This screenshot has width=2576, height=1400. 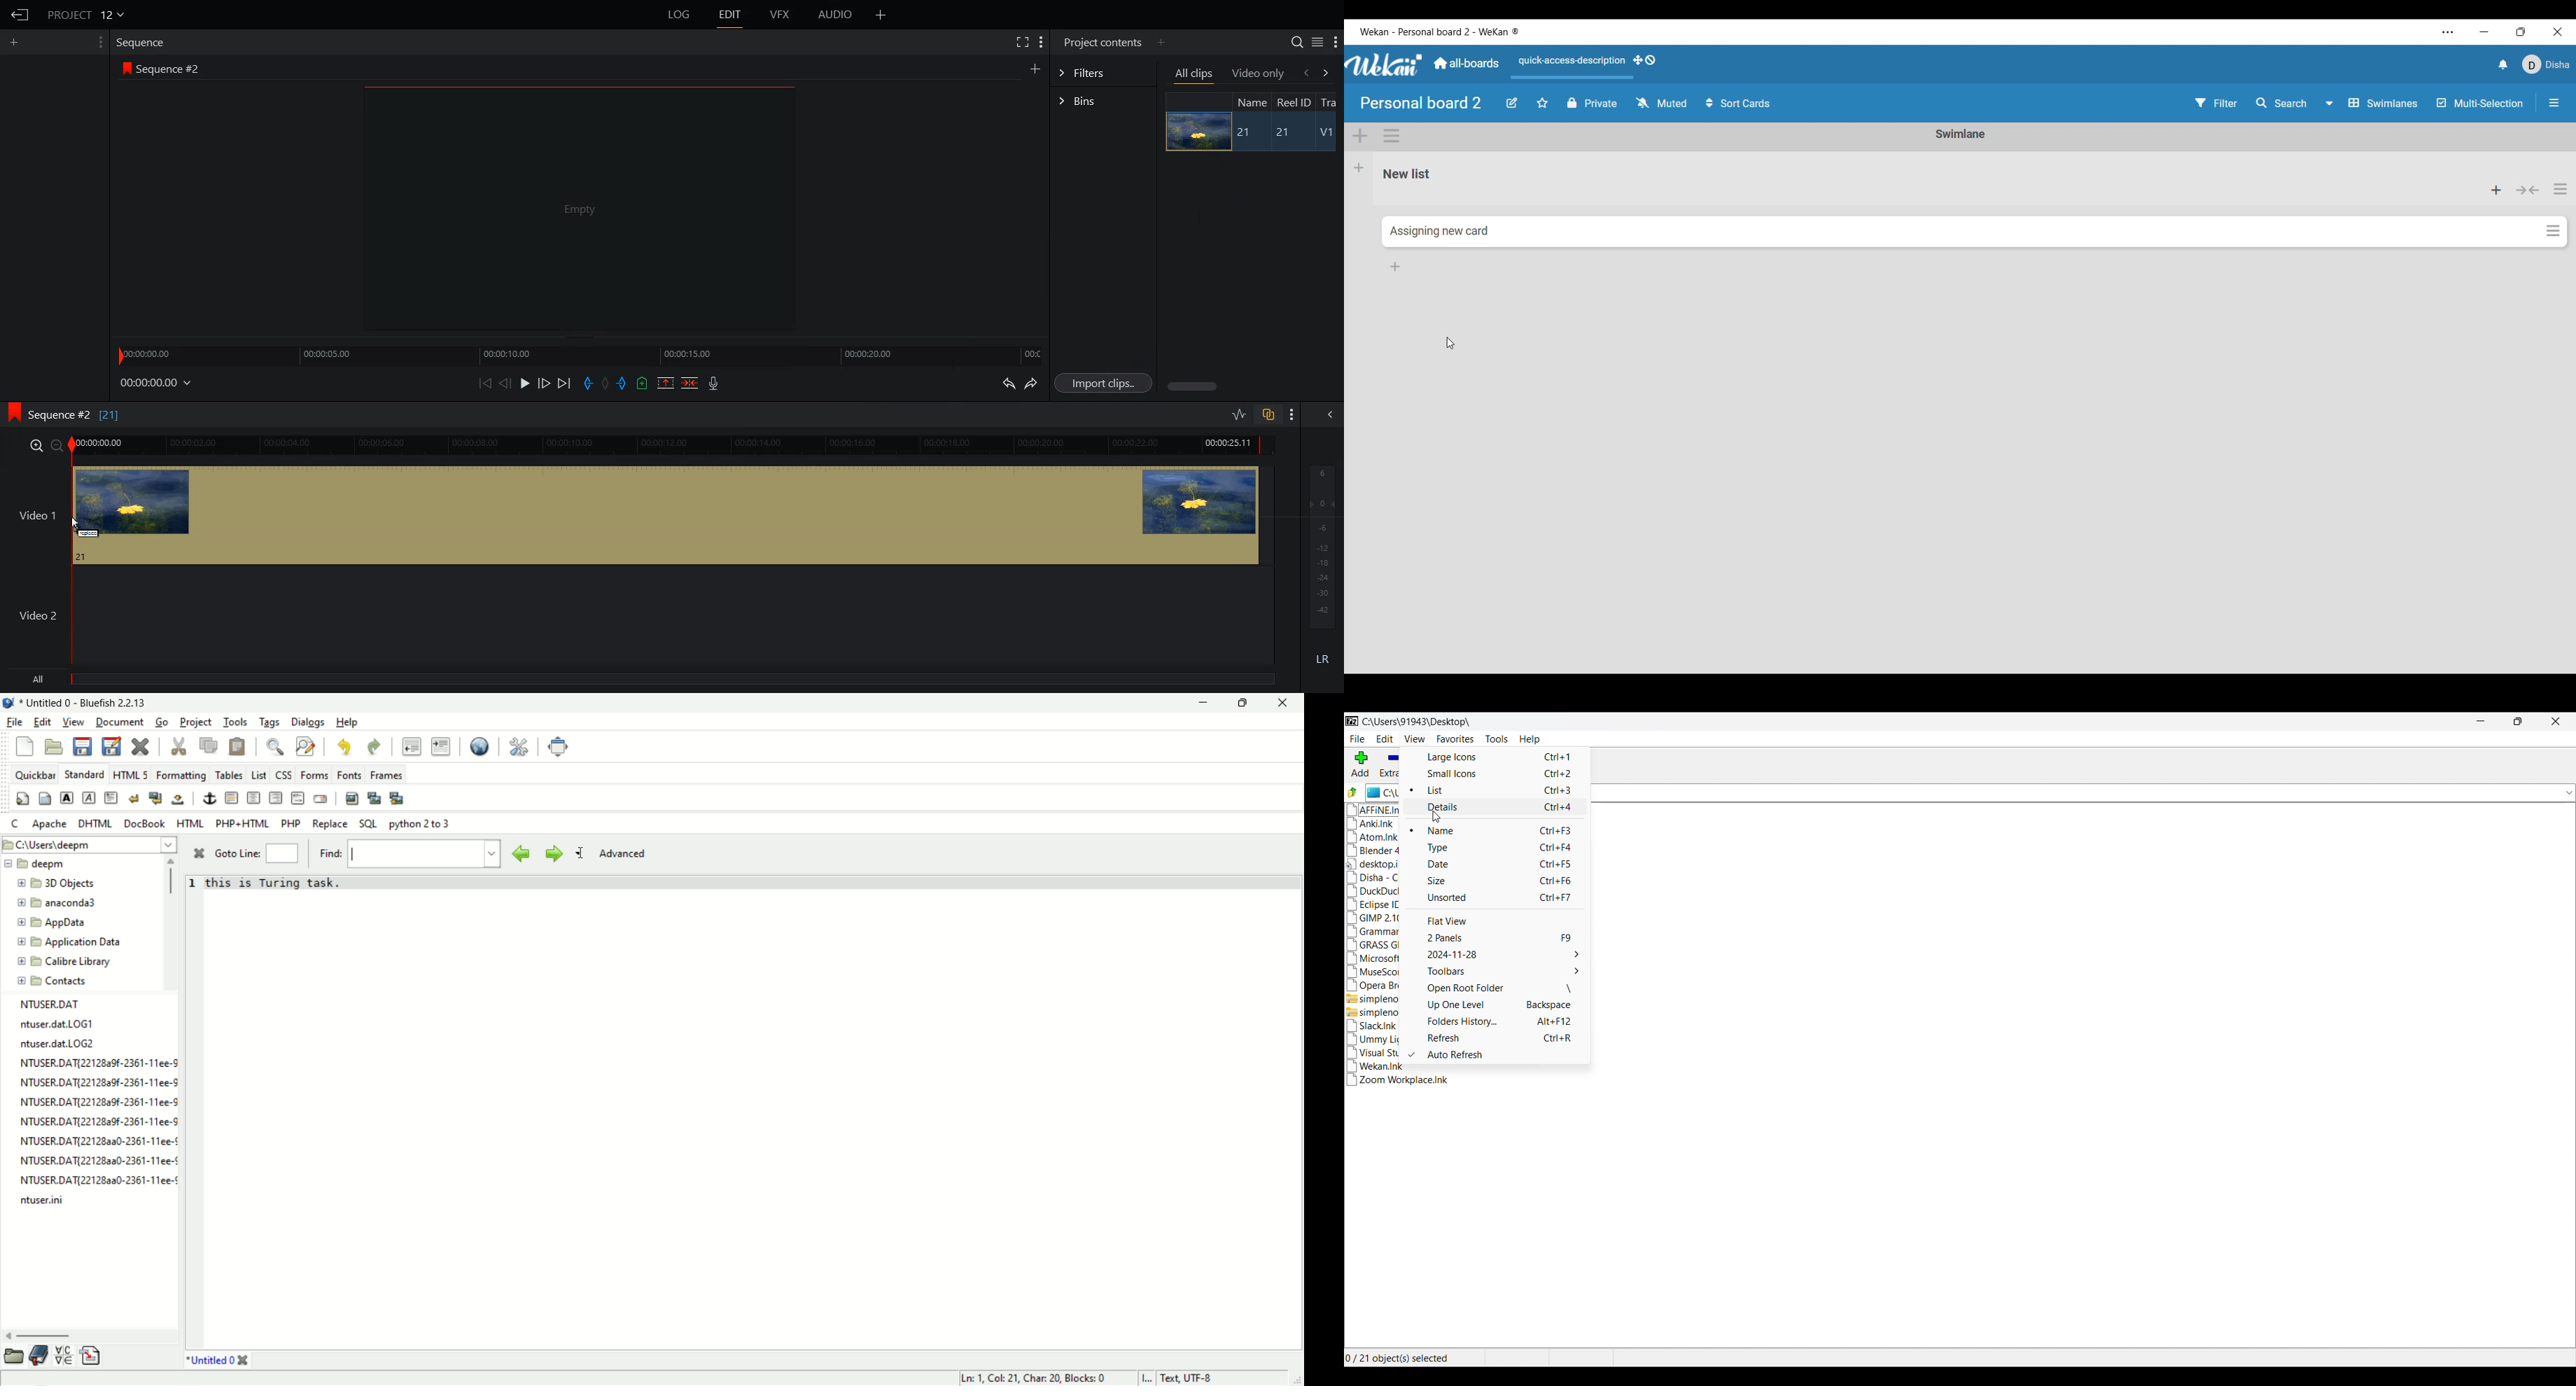 What do you see at coordinates (2497, 190) in the screenshot?
I see `Add card to top of list` at bounding box center [2497, 190].